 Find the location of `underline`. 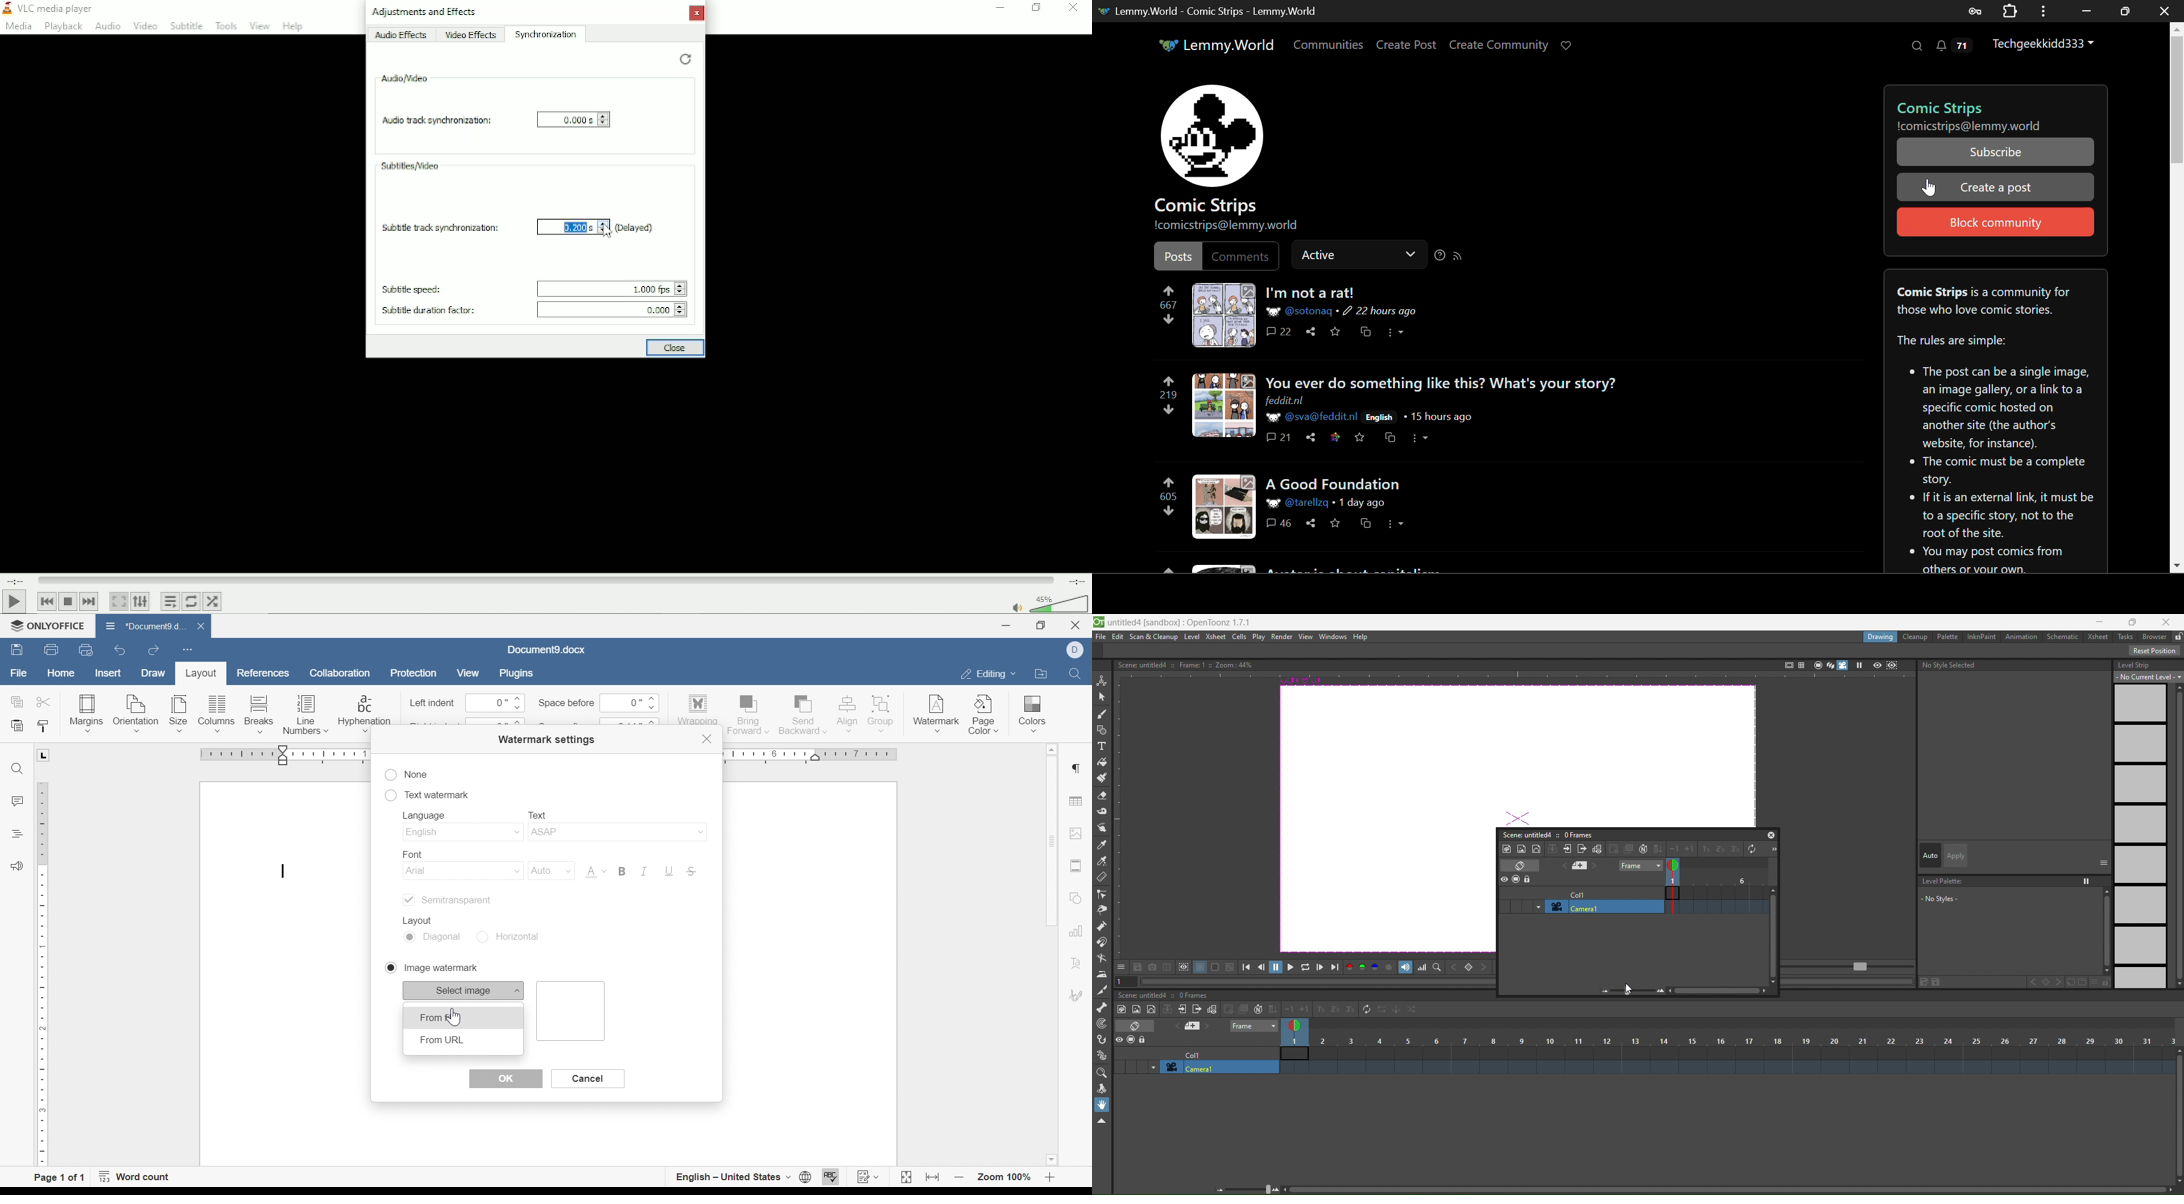

underline is located at coordinates (669, 872).